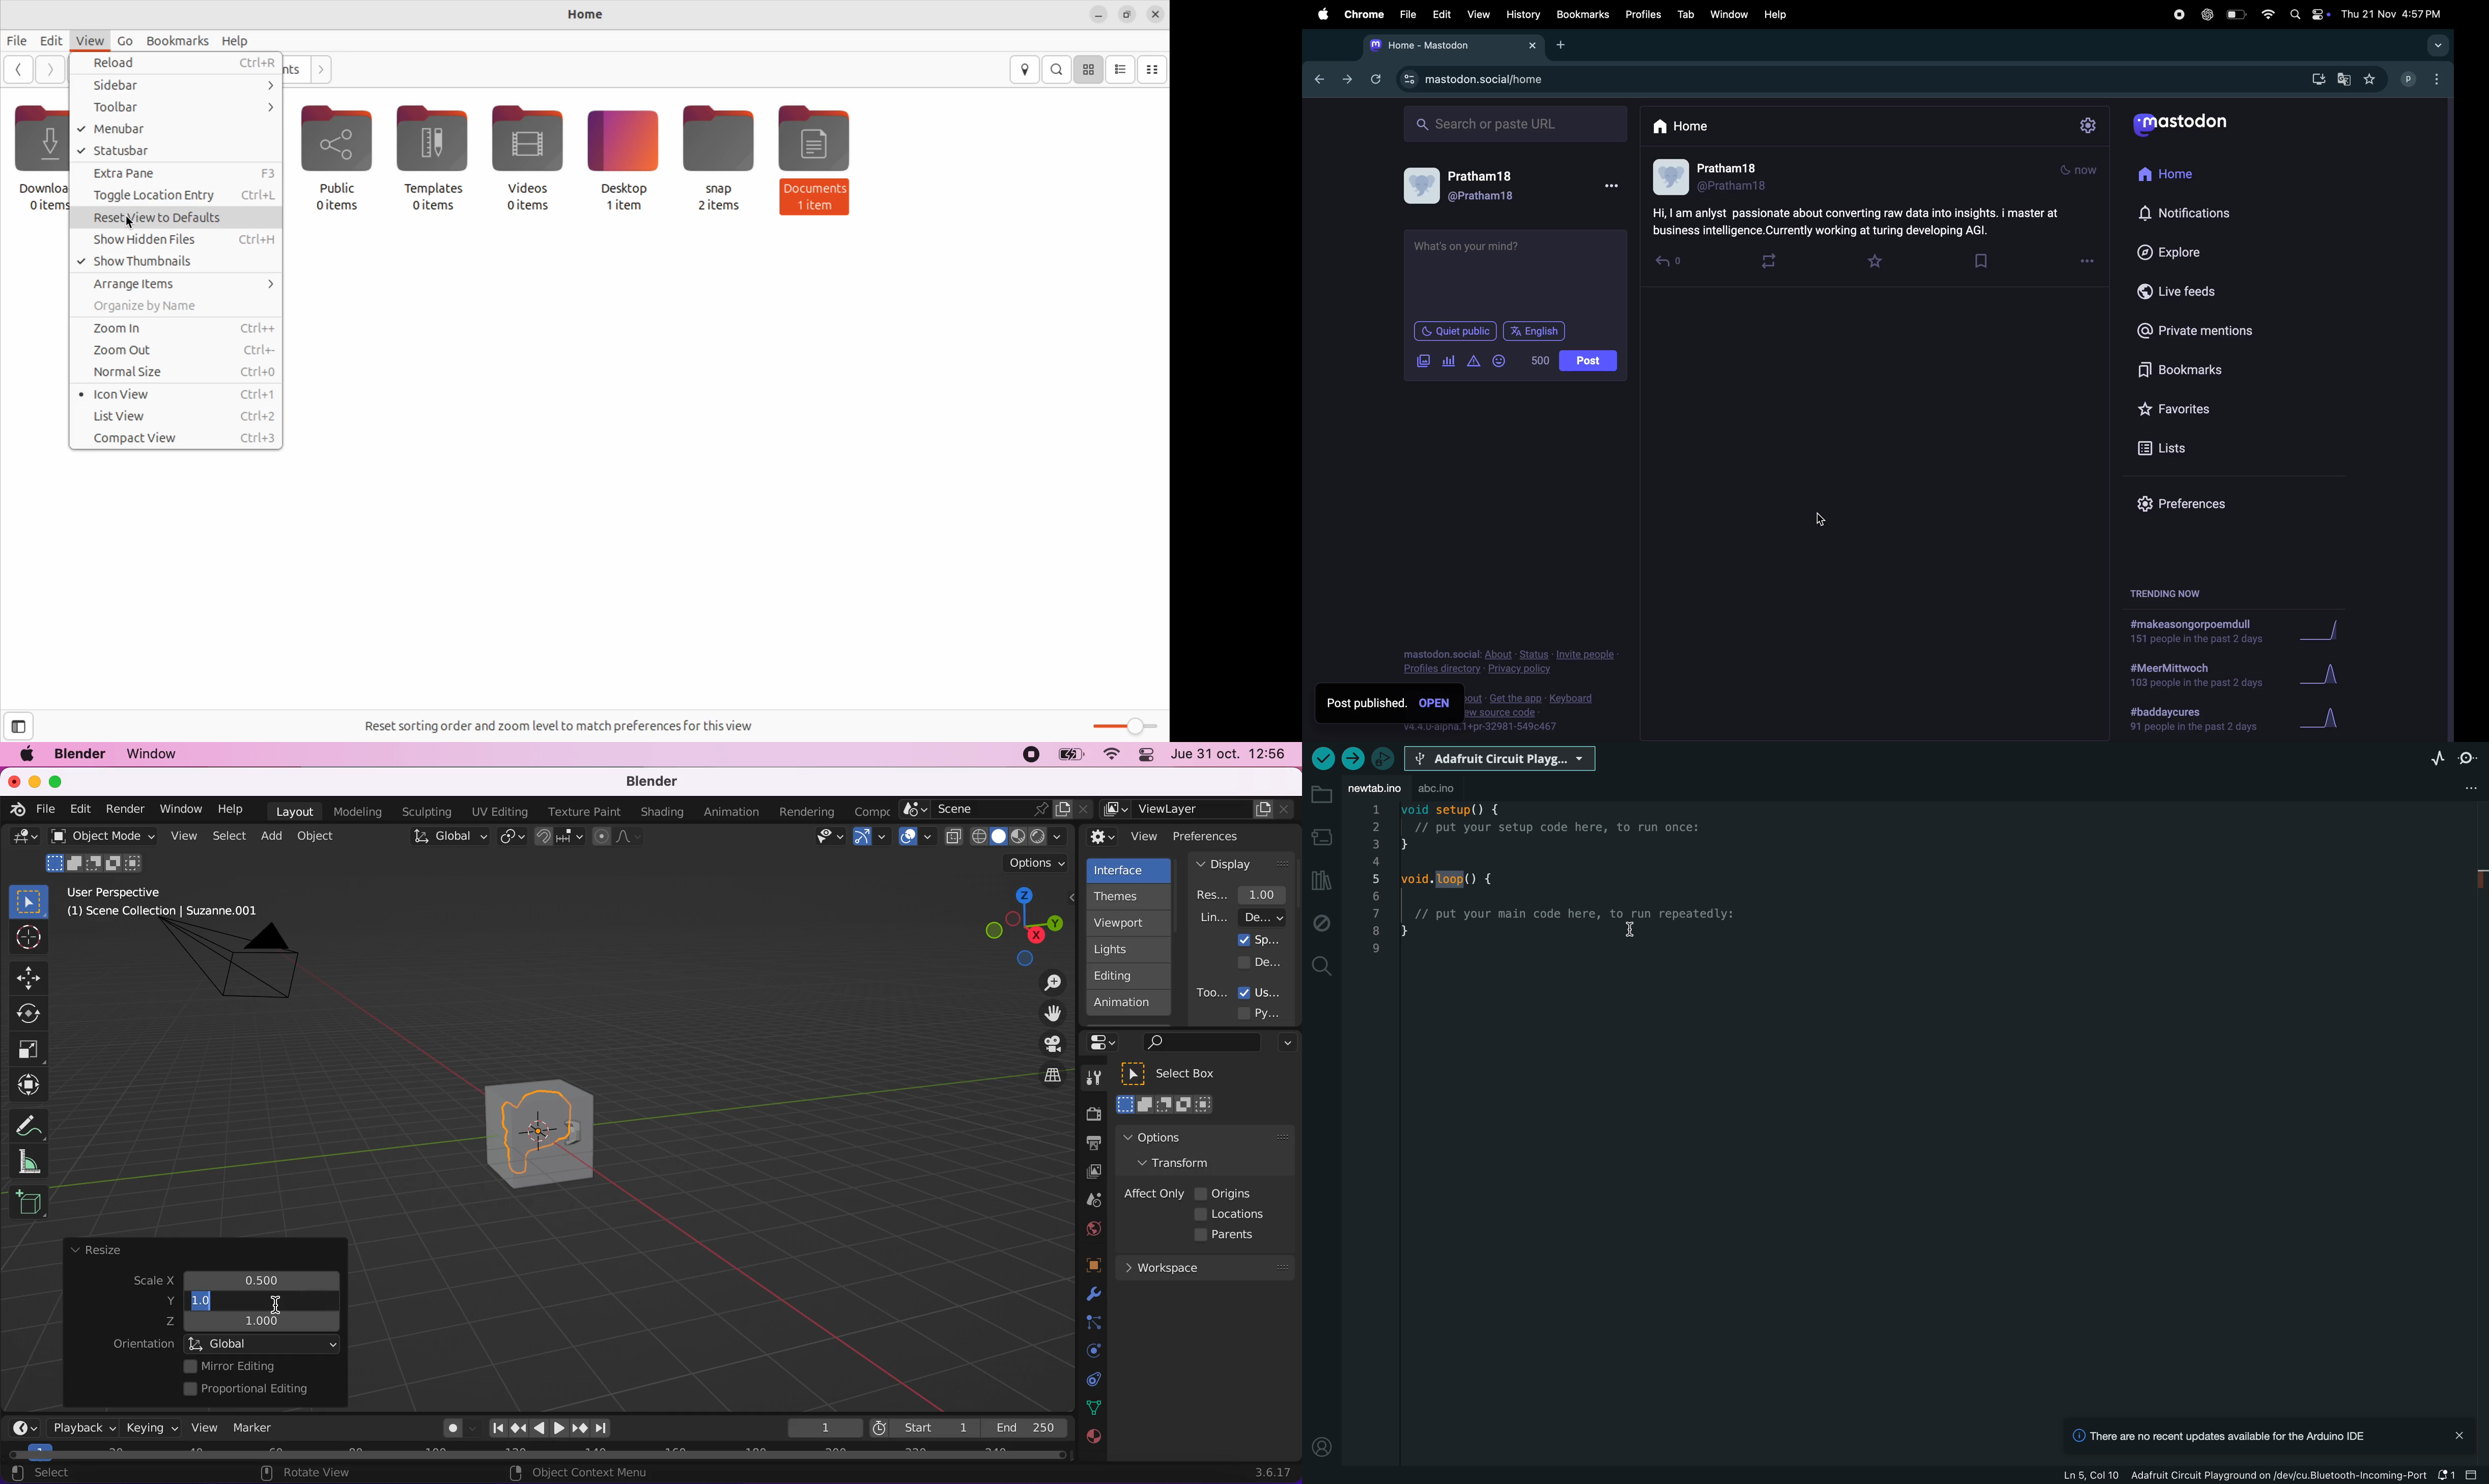  What do you see at coordinates (1091, 1380) in the screenshot?
I see `collection` at bounding box center [1091, 1380].